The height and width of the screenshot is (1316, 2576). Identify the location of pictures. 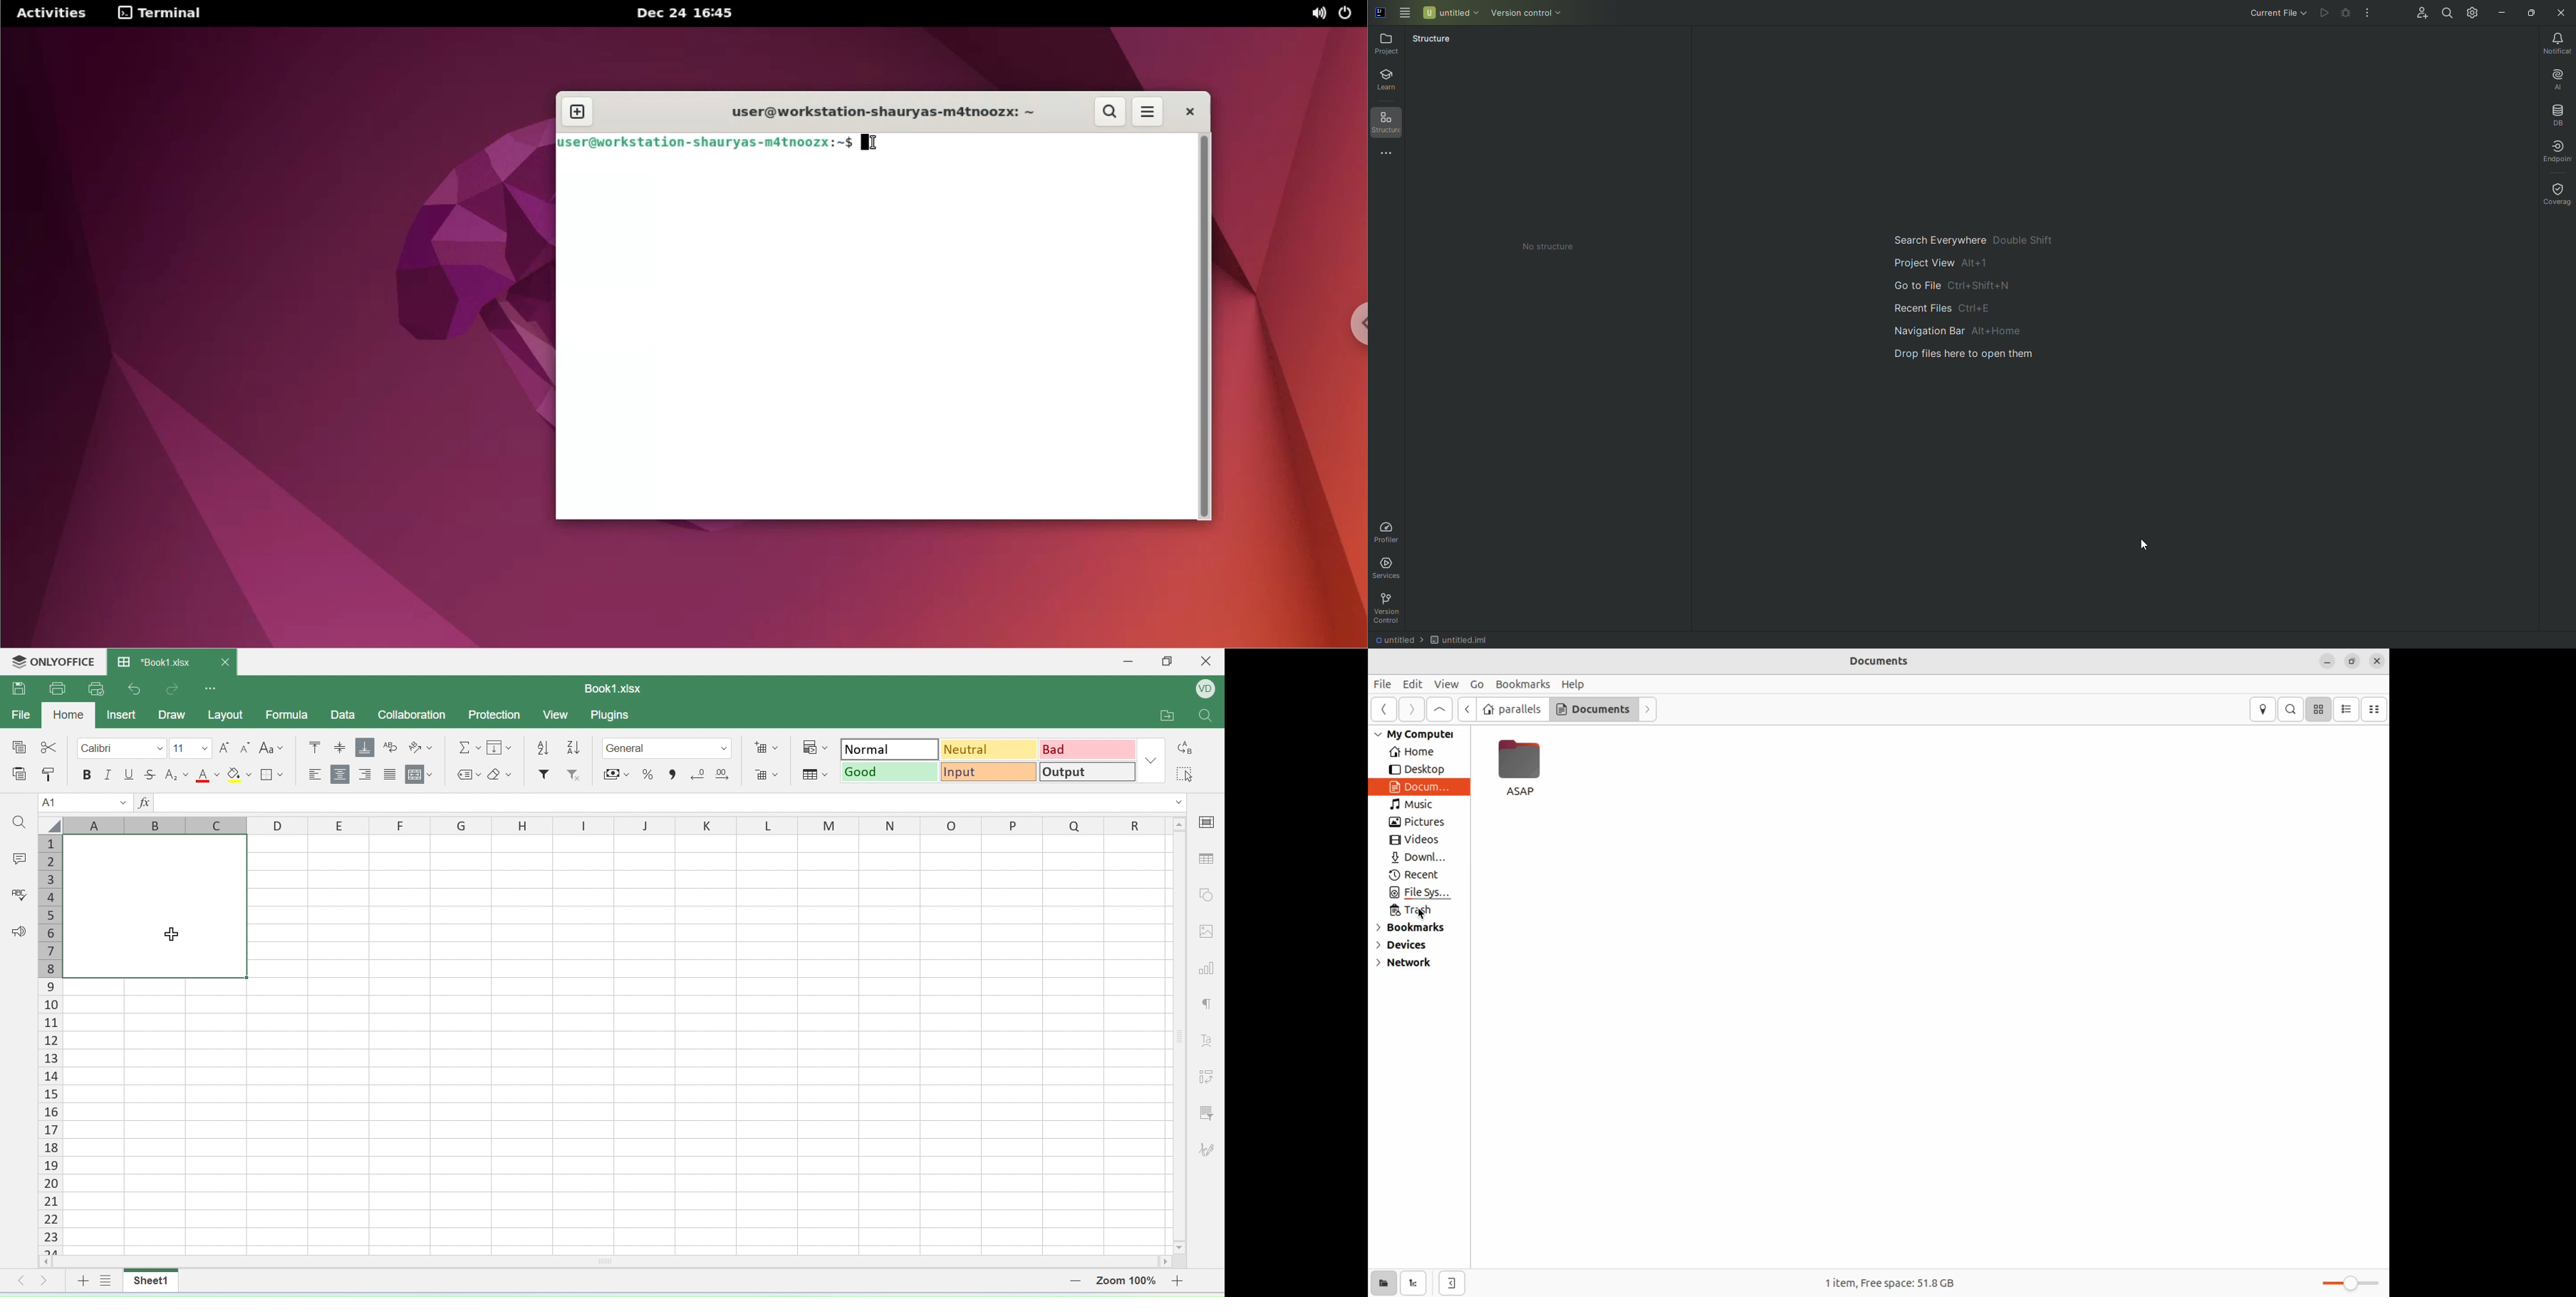
(1417, 823).